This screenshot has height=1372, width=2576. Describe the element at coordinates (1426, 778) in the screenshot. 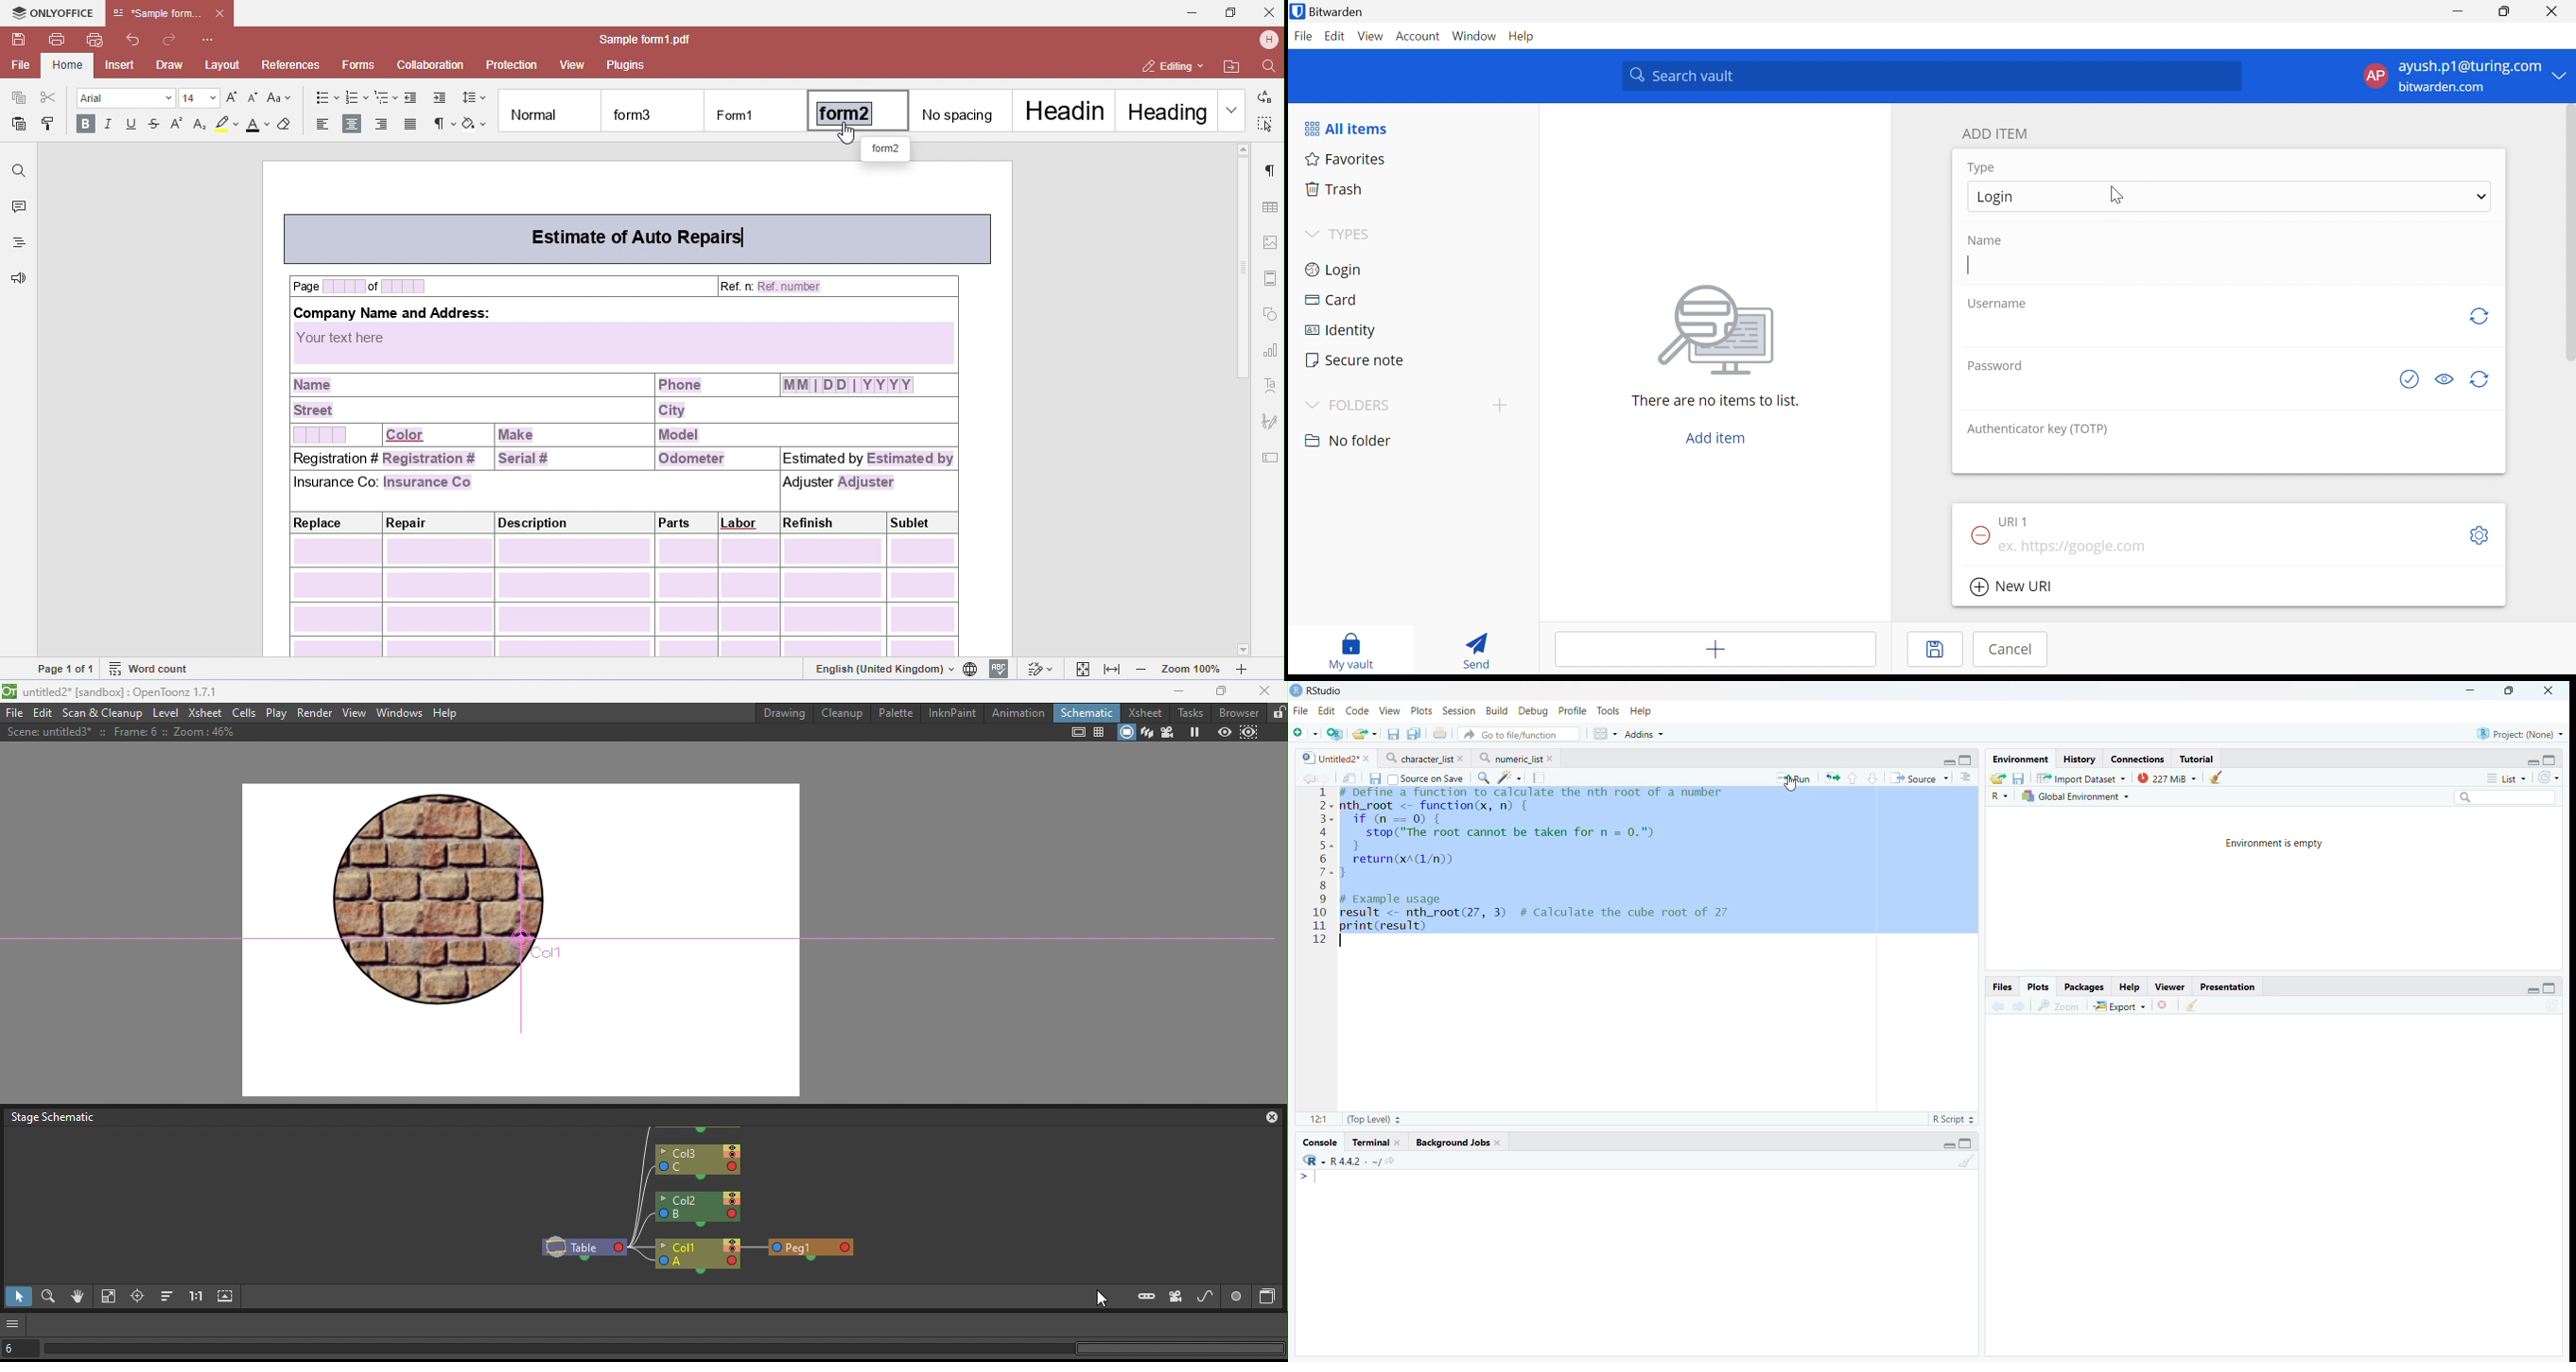

I see `Source on Save` at that location.